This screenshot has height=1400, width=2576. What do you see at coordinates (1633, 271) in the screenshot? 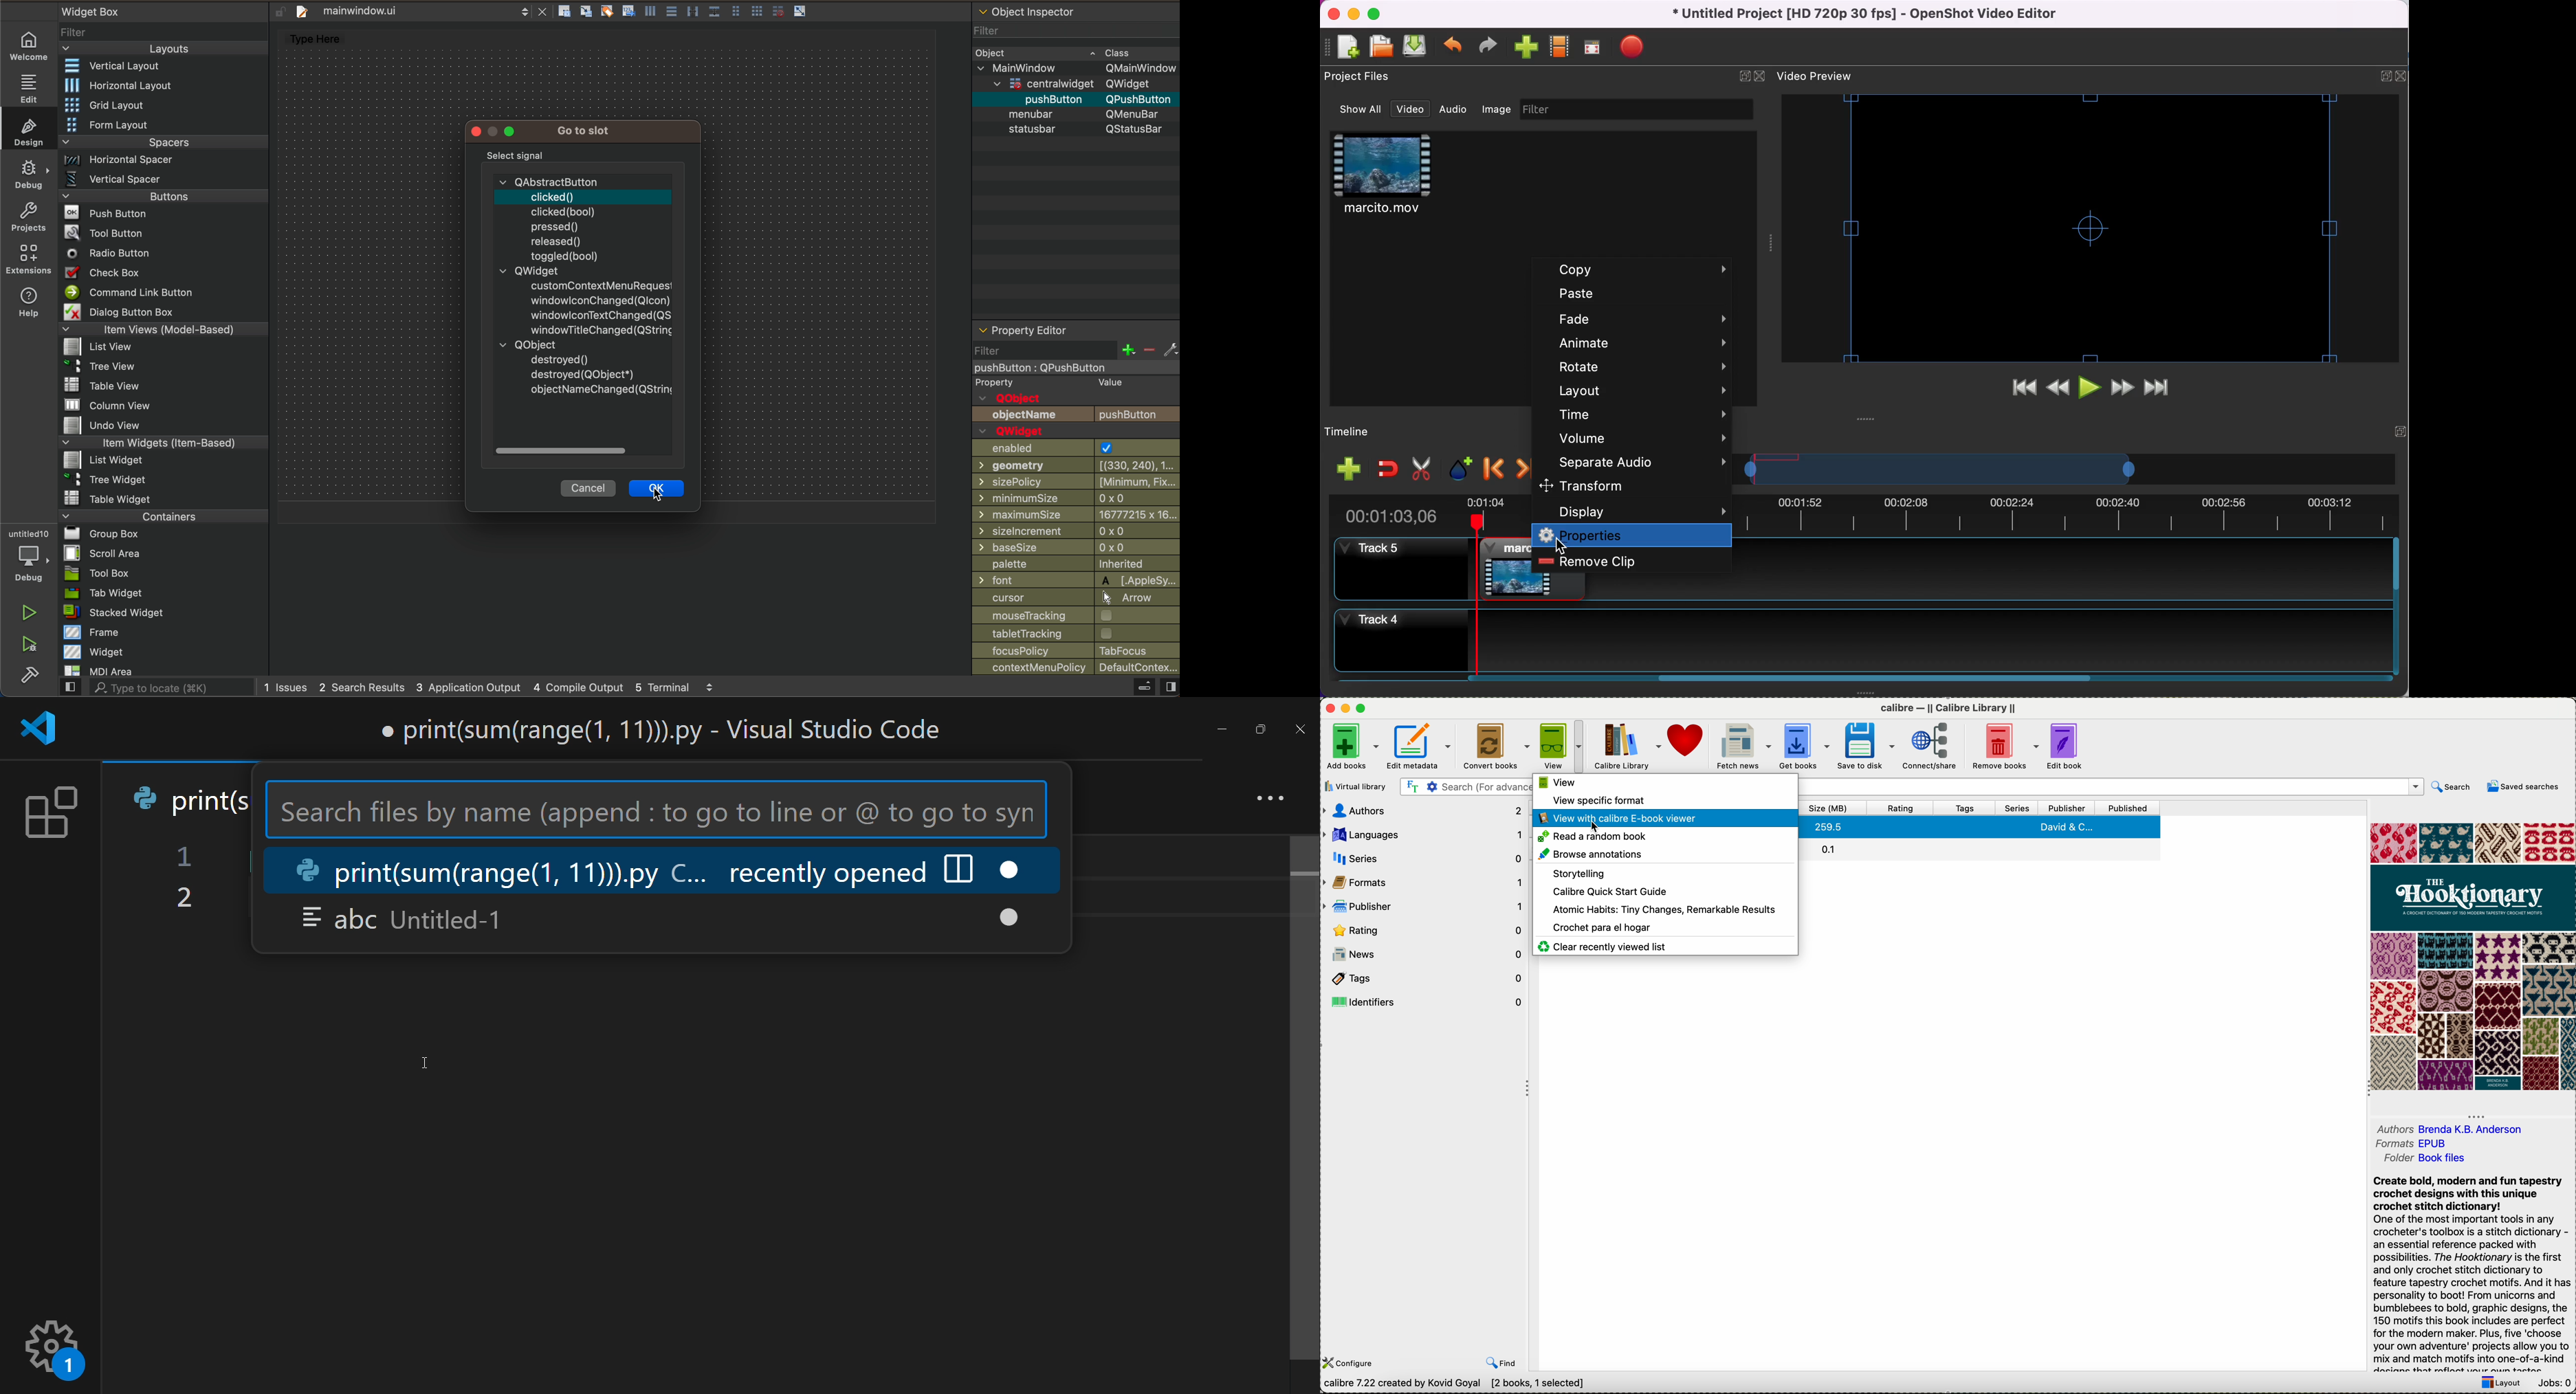
I see `copy` at bounding box center [1633, 271].